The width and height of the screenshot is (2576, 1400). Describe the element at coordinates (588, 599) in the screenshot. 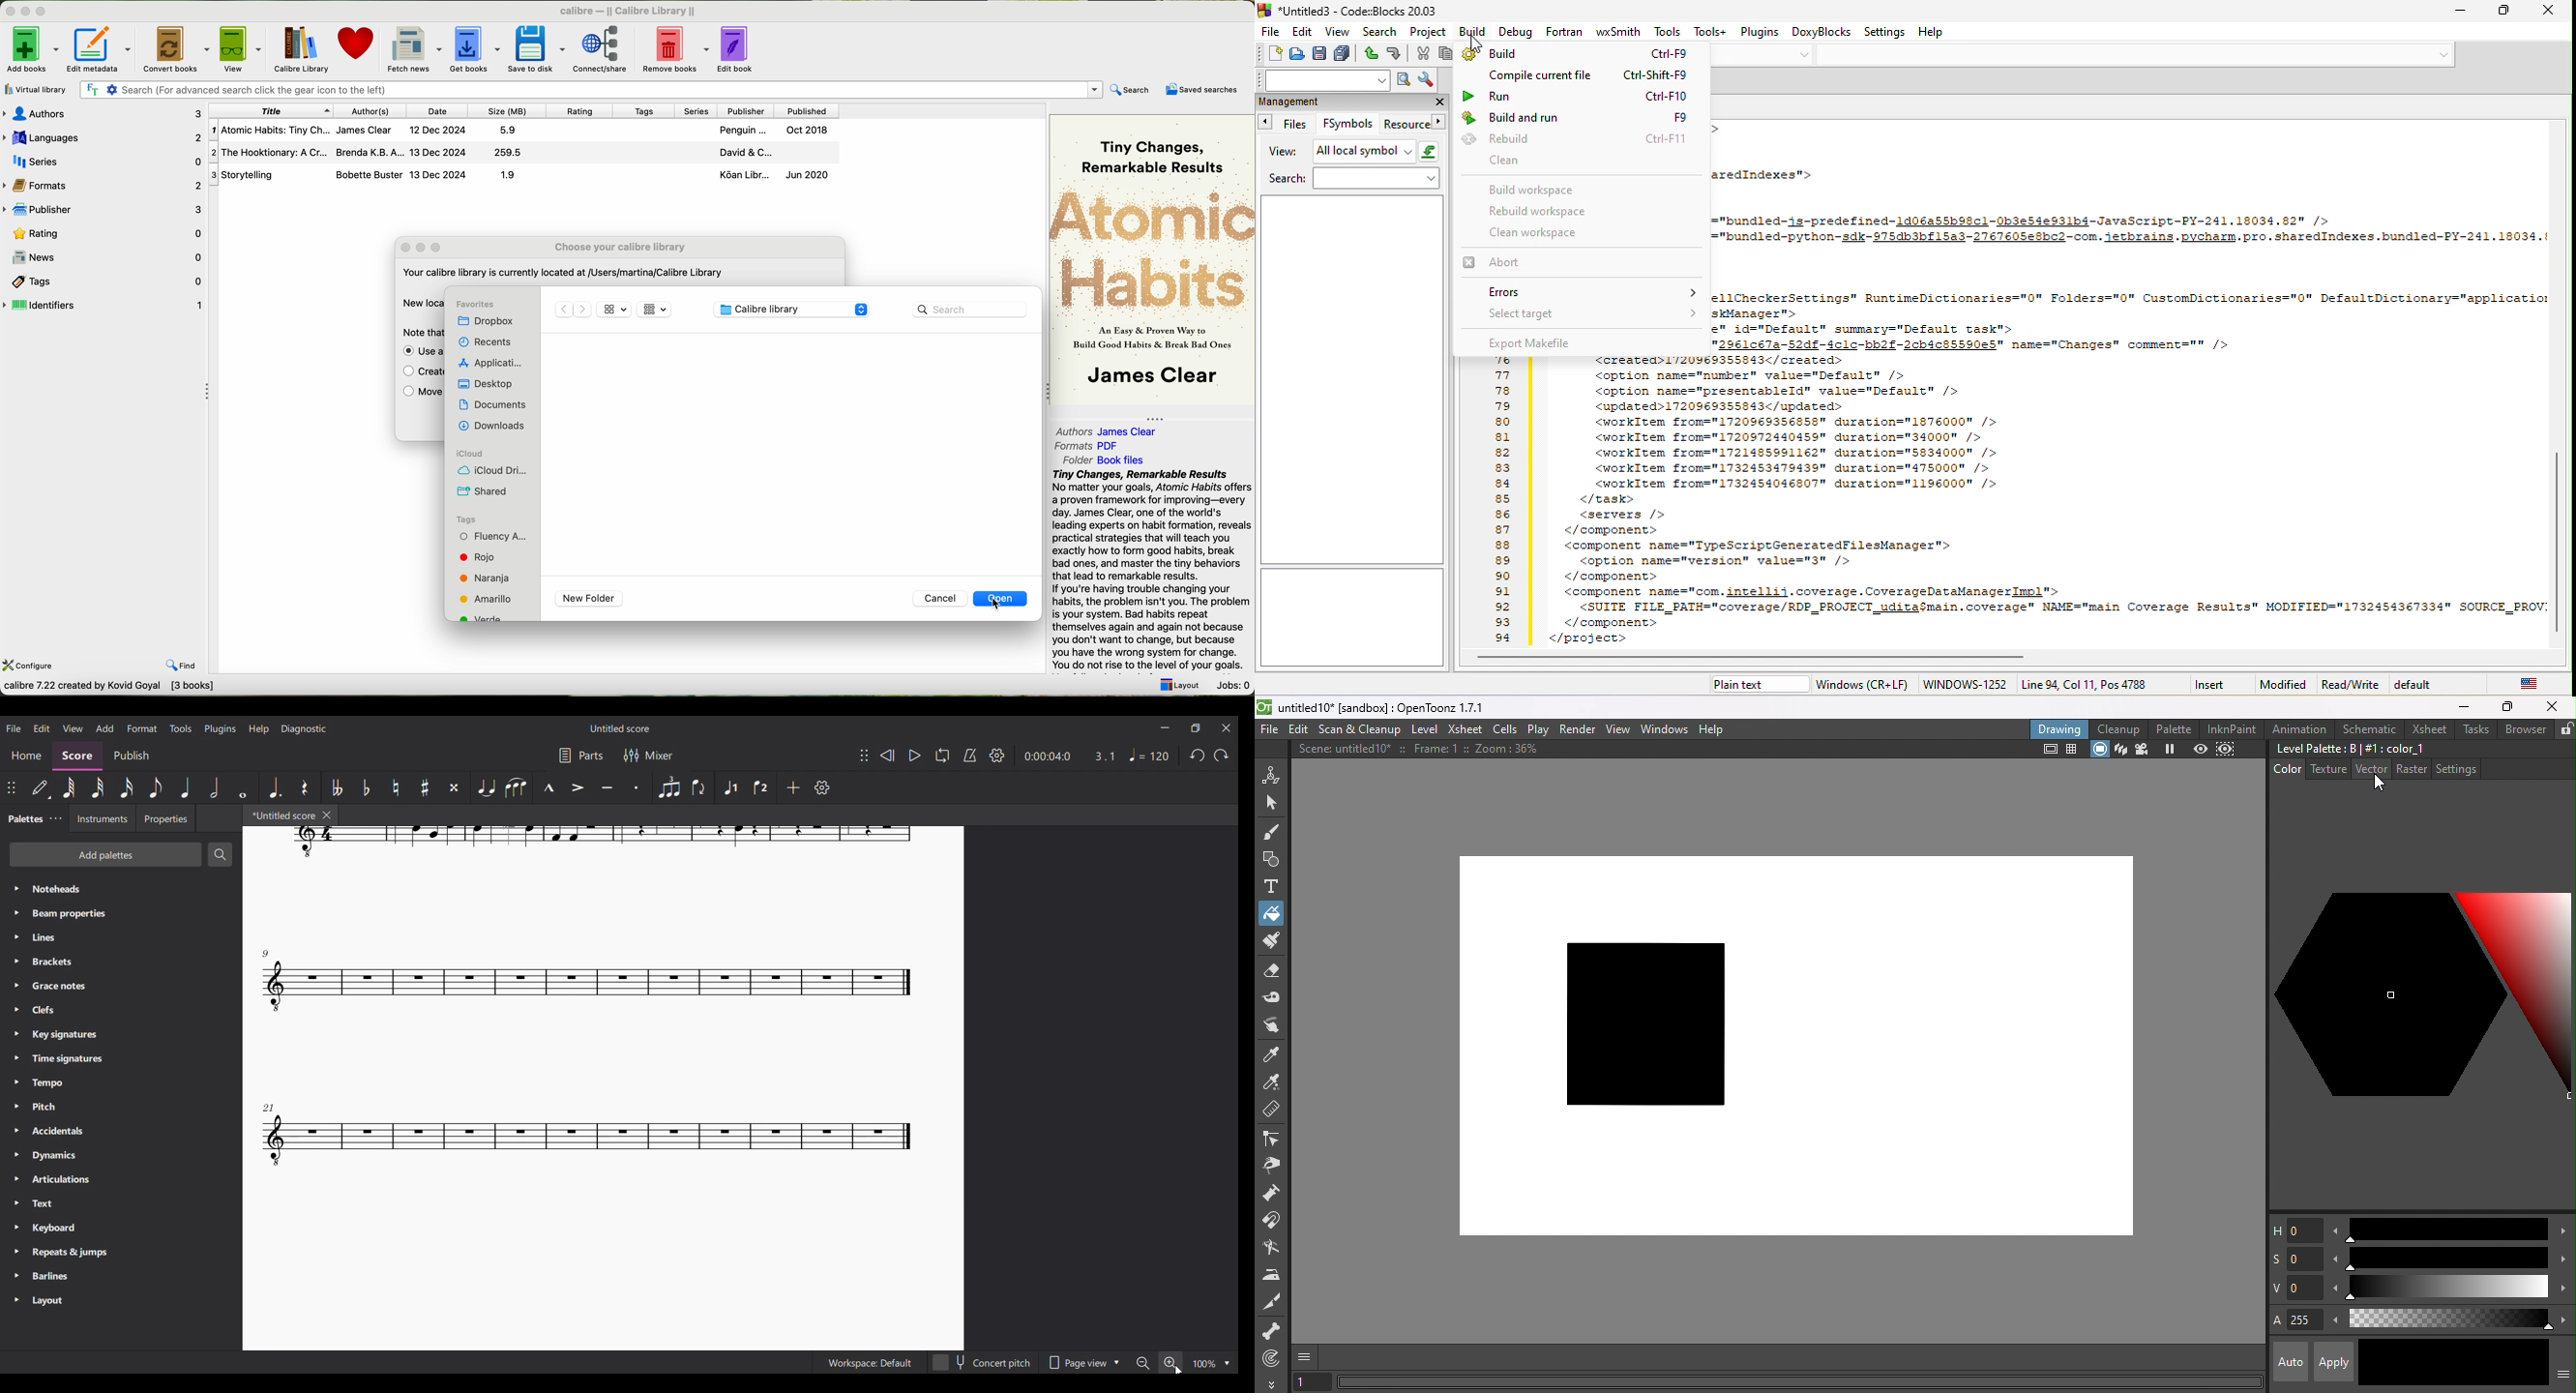

I see `new folder` at that location.